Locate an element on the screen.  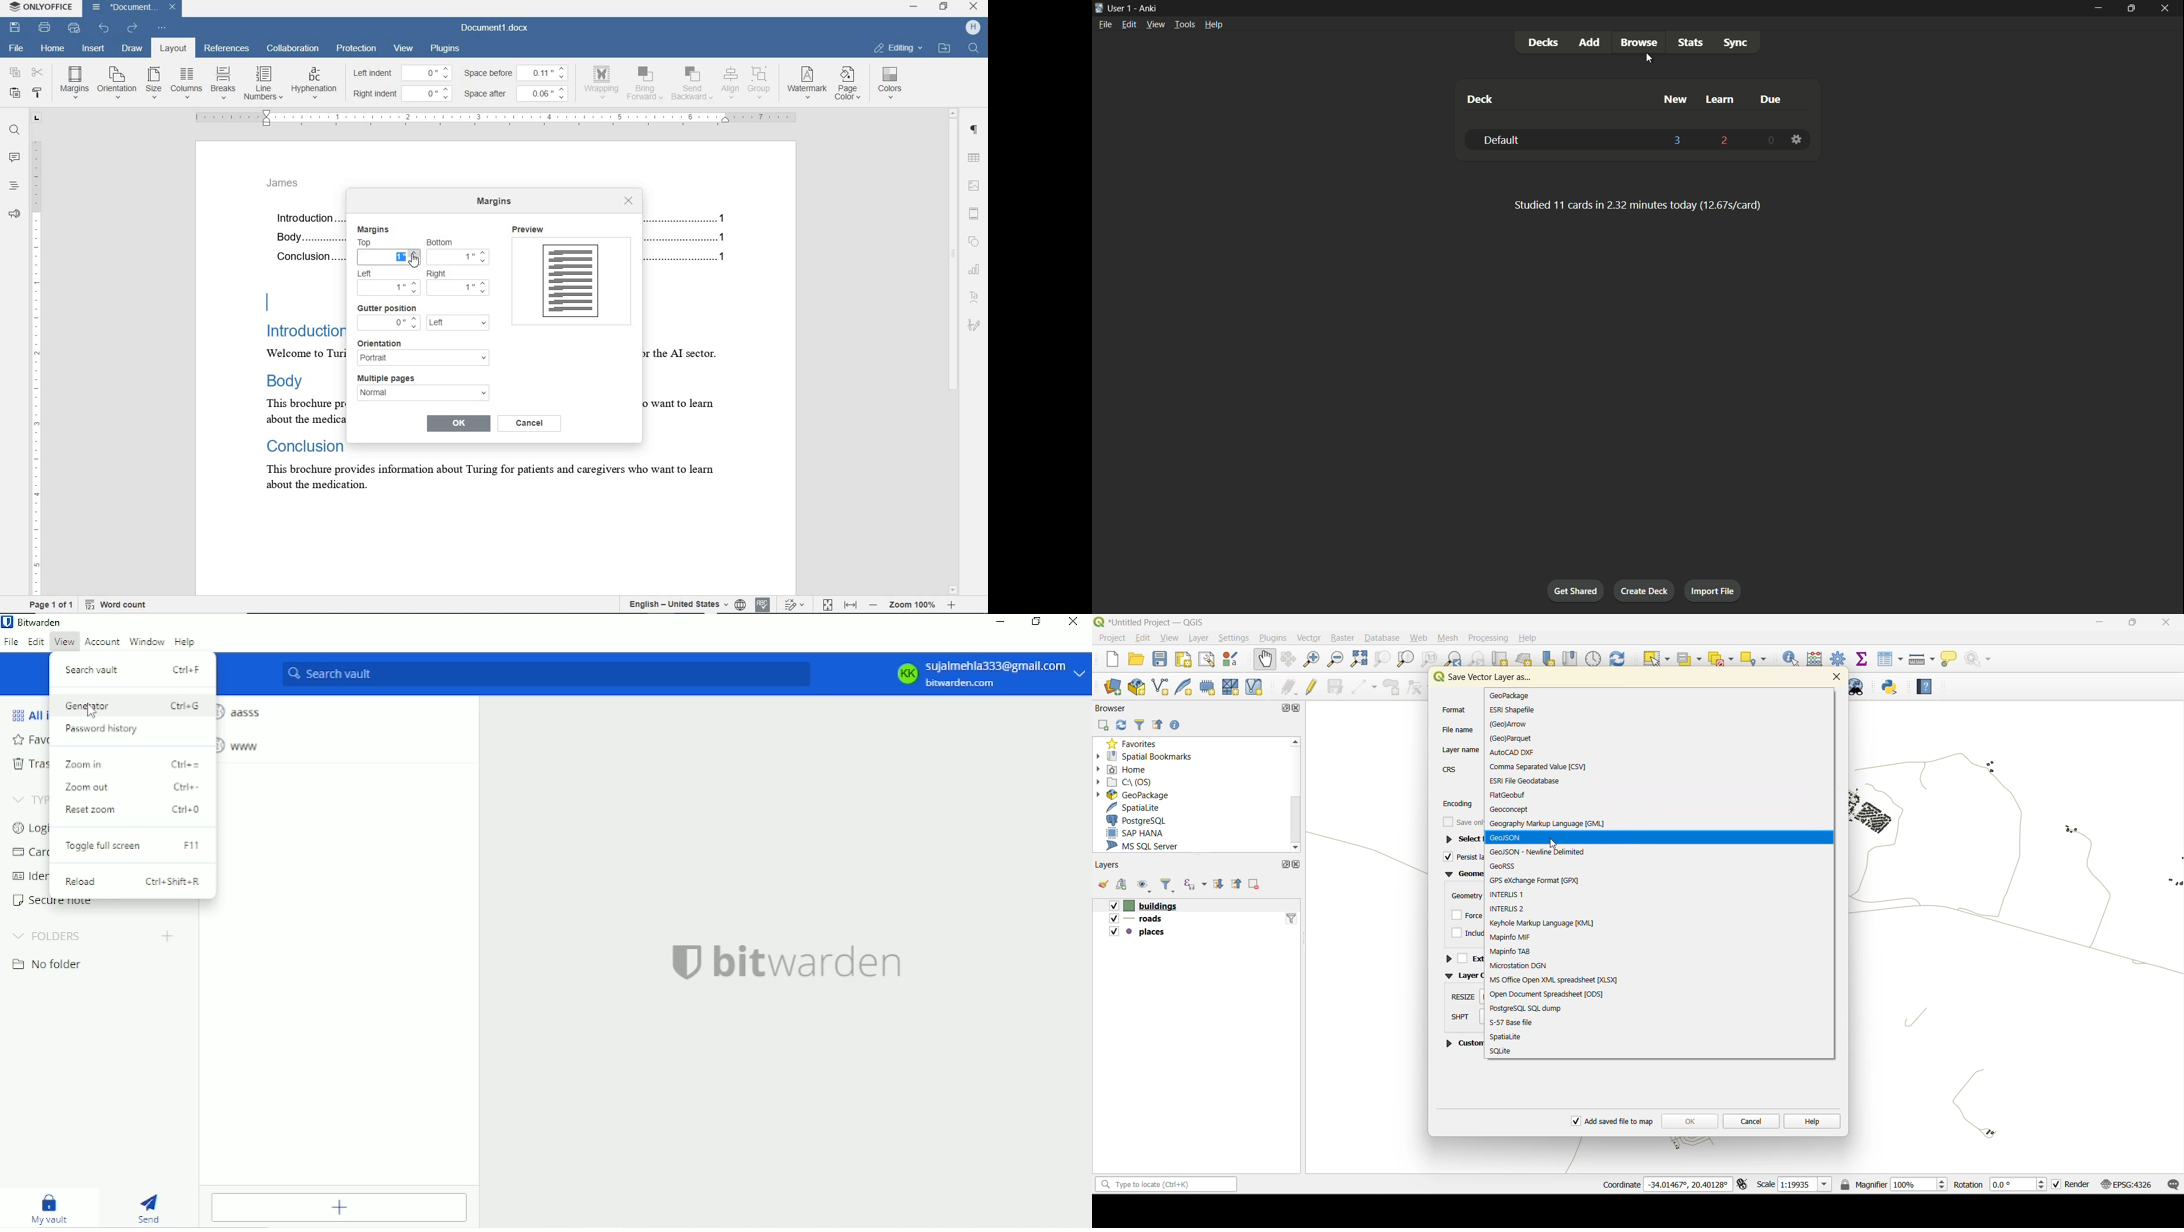
shape is located at coordinates (974, 241).